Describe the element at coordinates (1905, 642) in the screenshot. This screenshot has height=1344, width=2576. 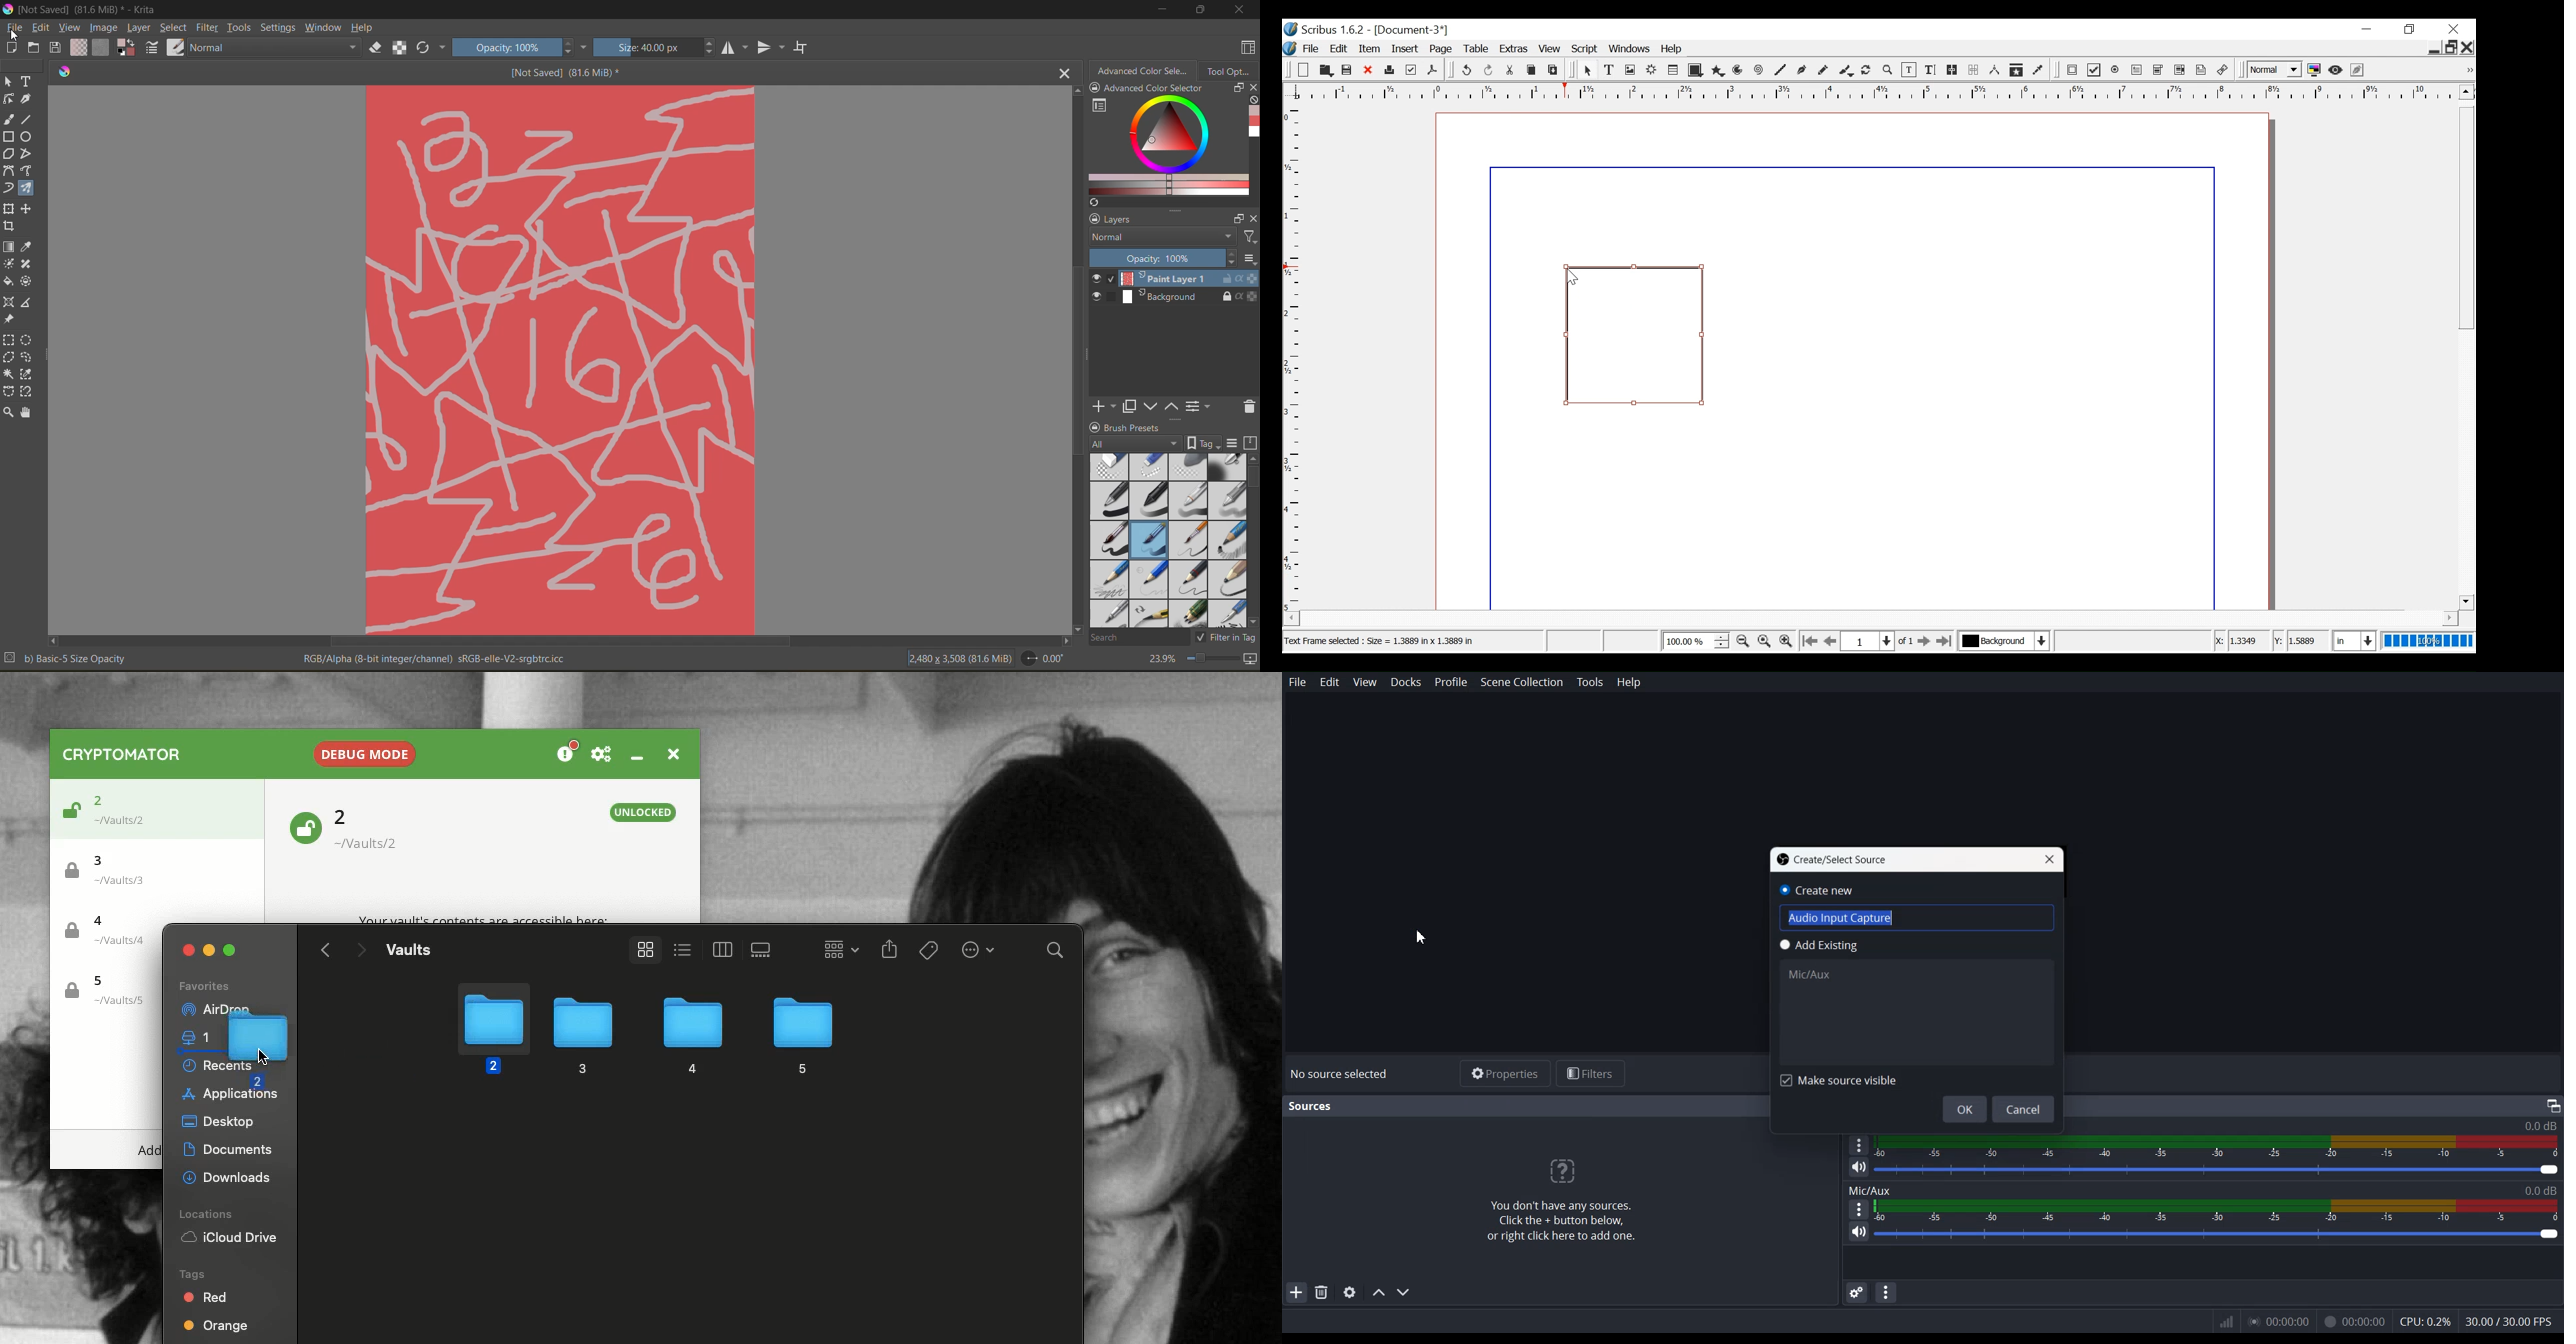
I see `of 1` at that location.